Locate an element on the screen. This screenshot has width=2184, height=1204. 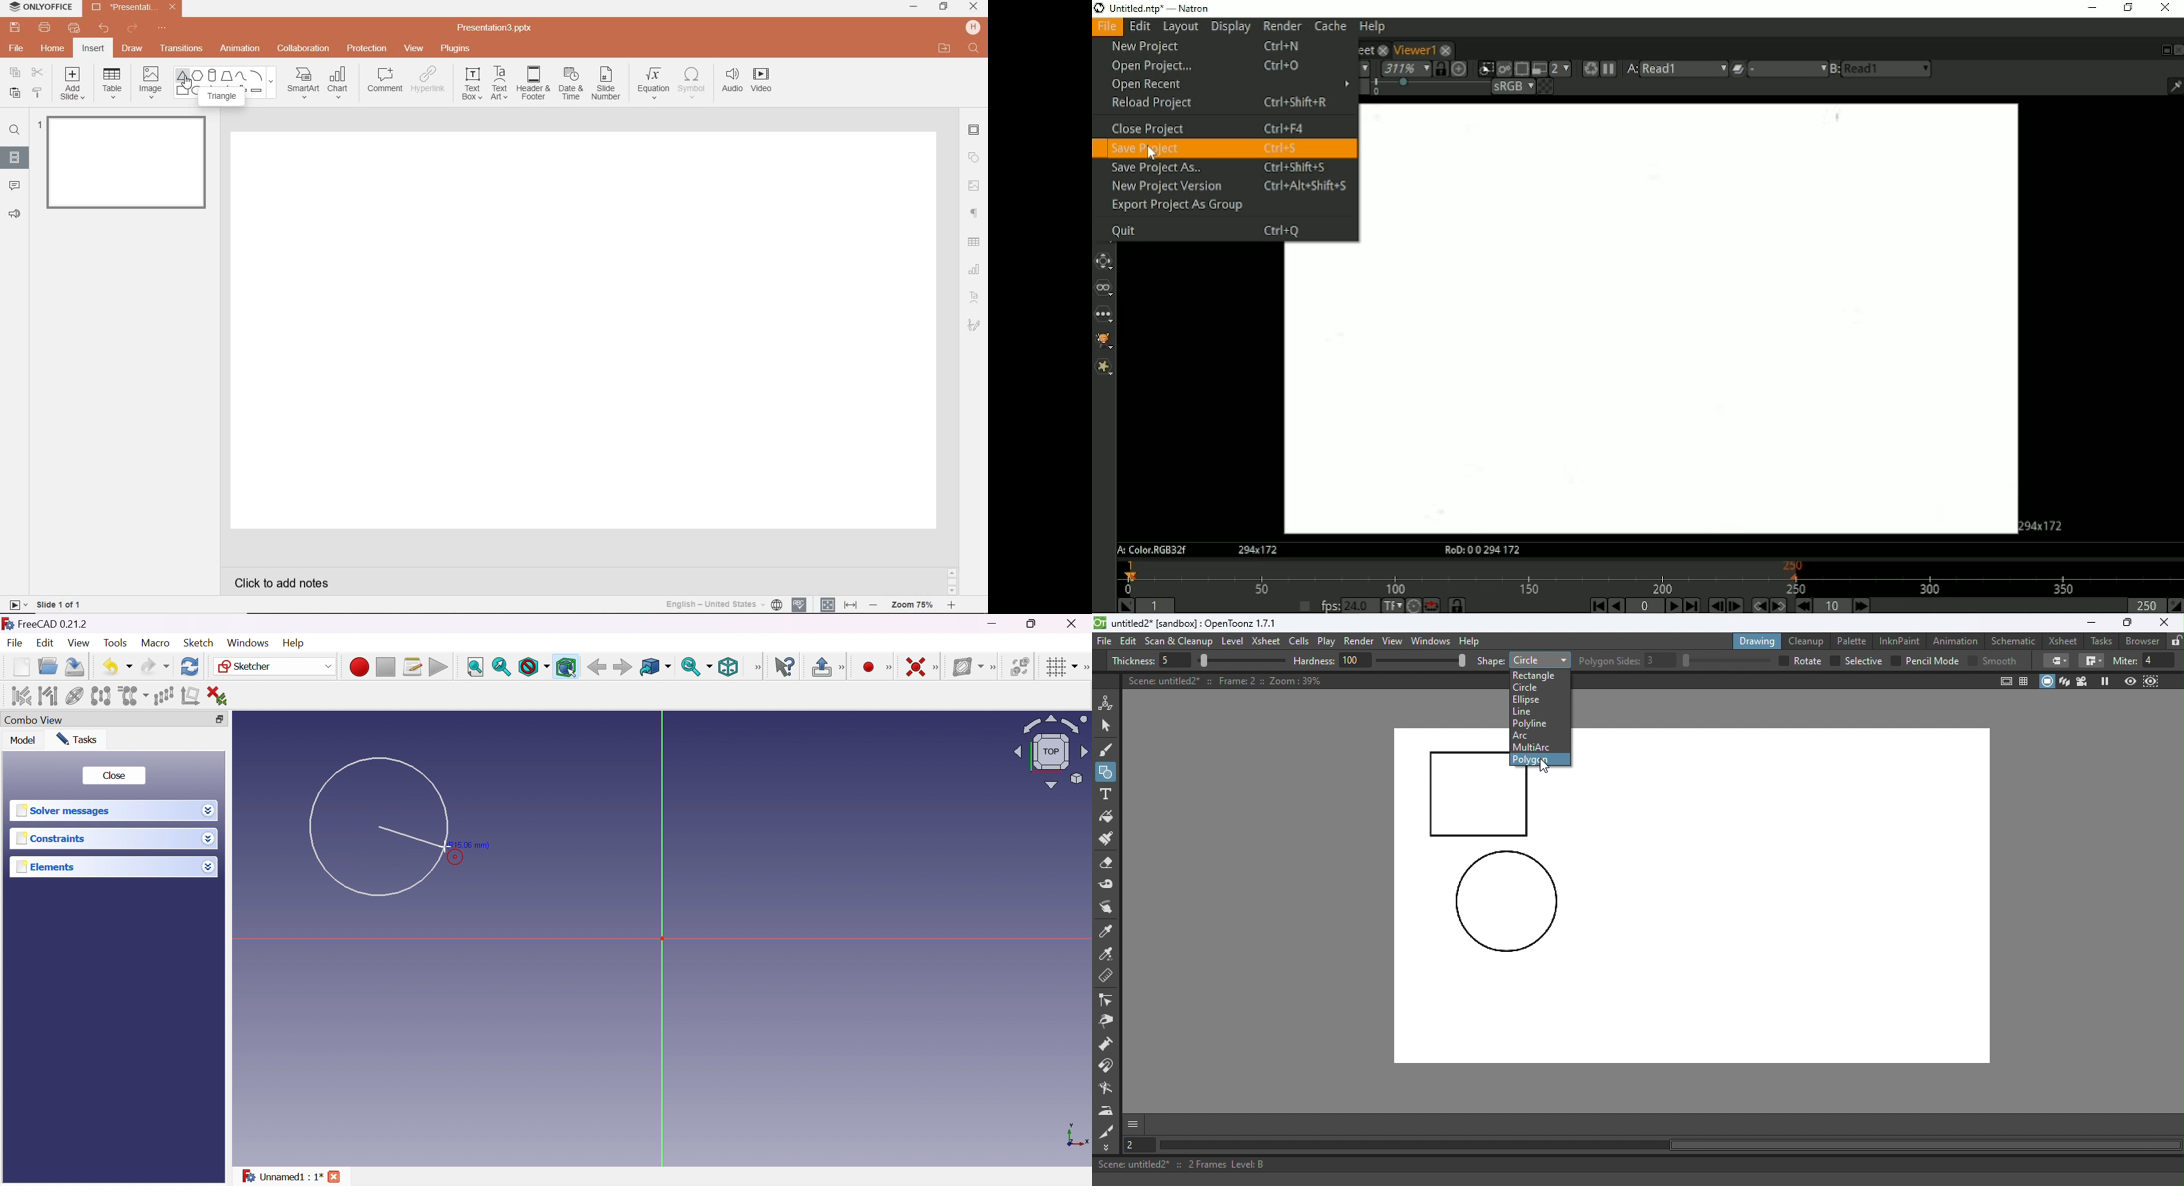
More options is located at coordinates (1133, 1124).